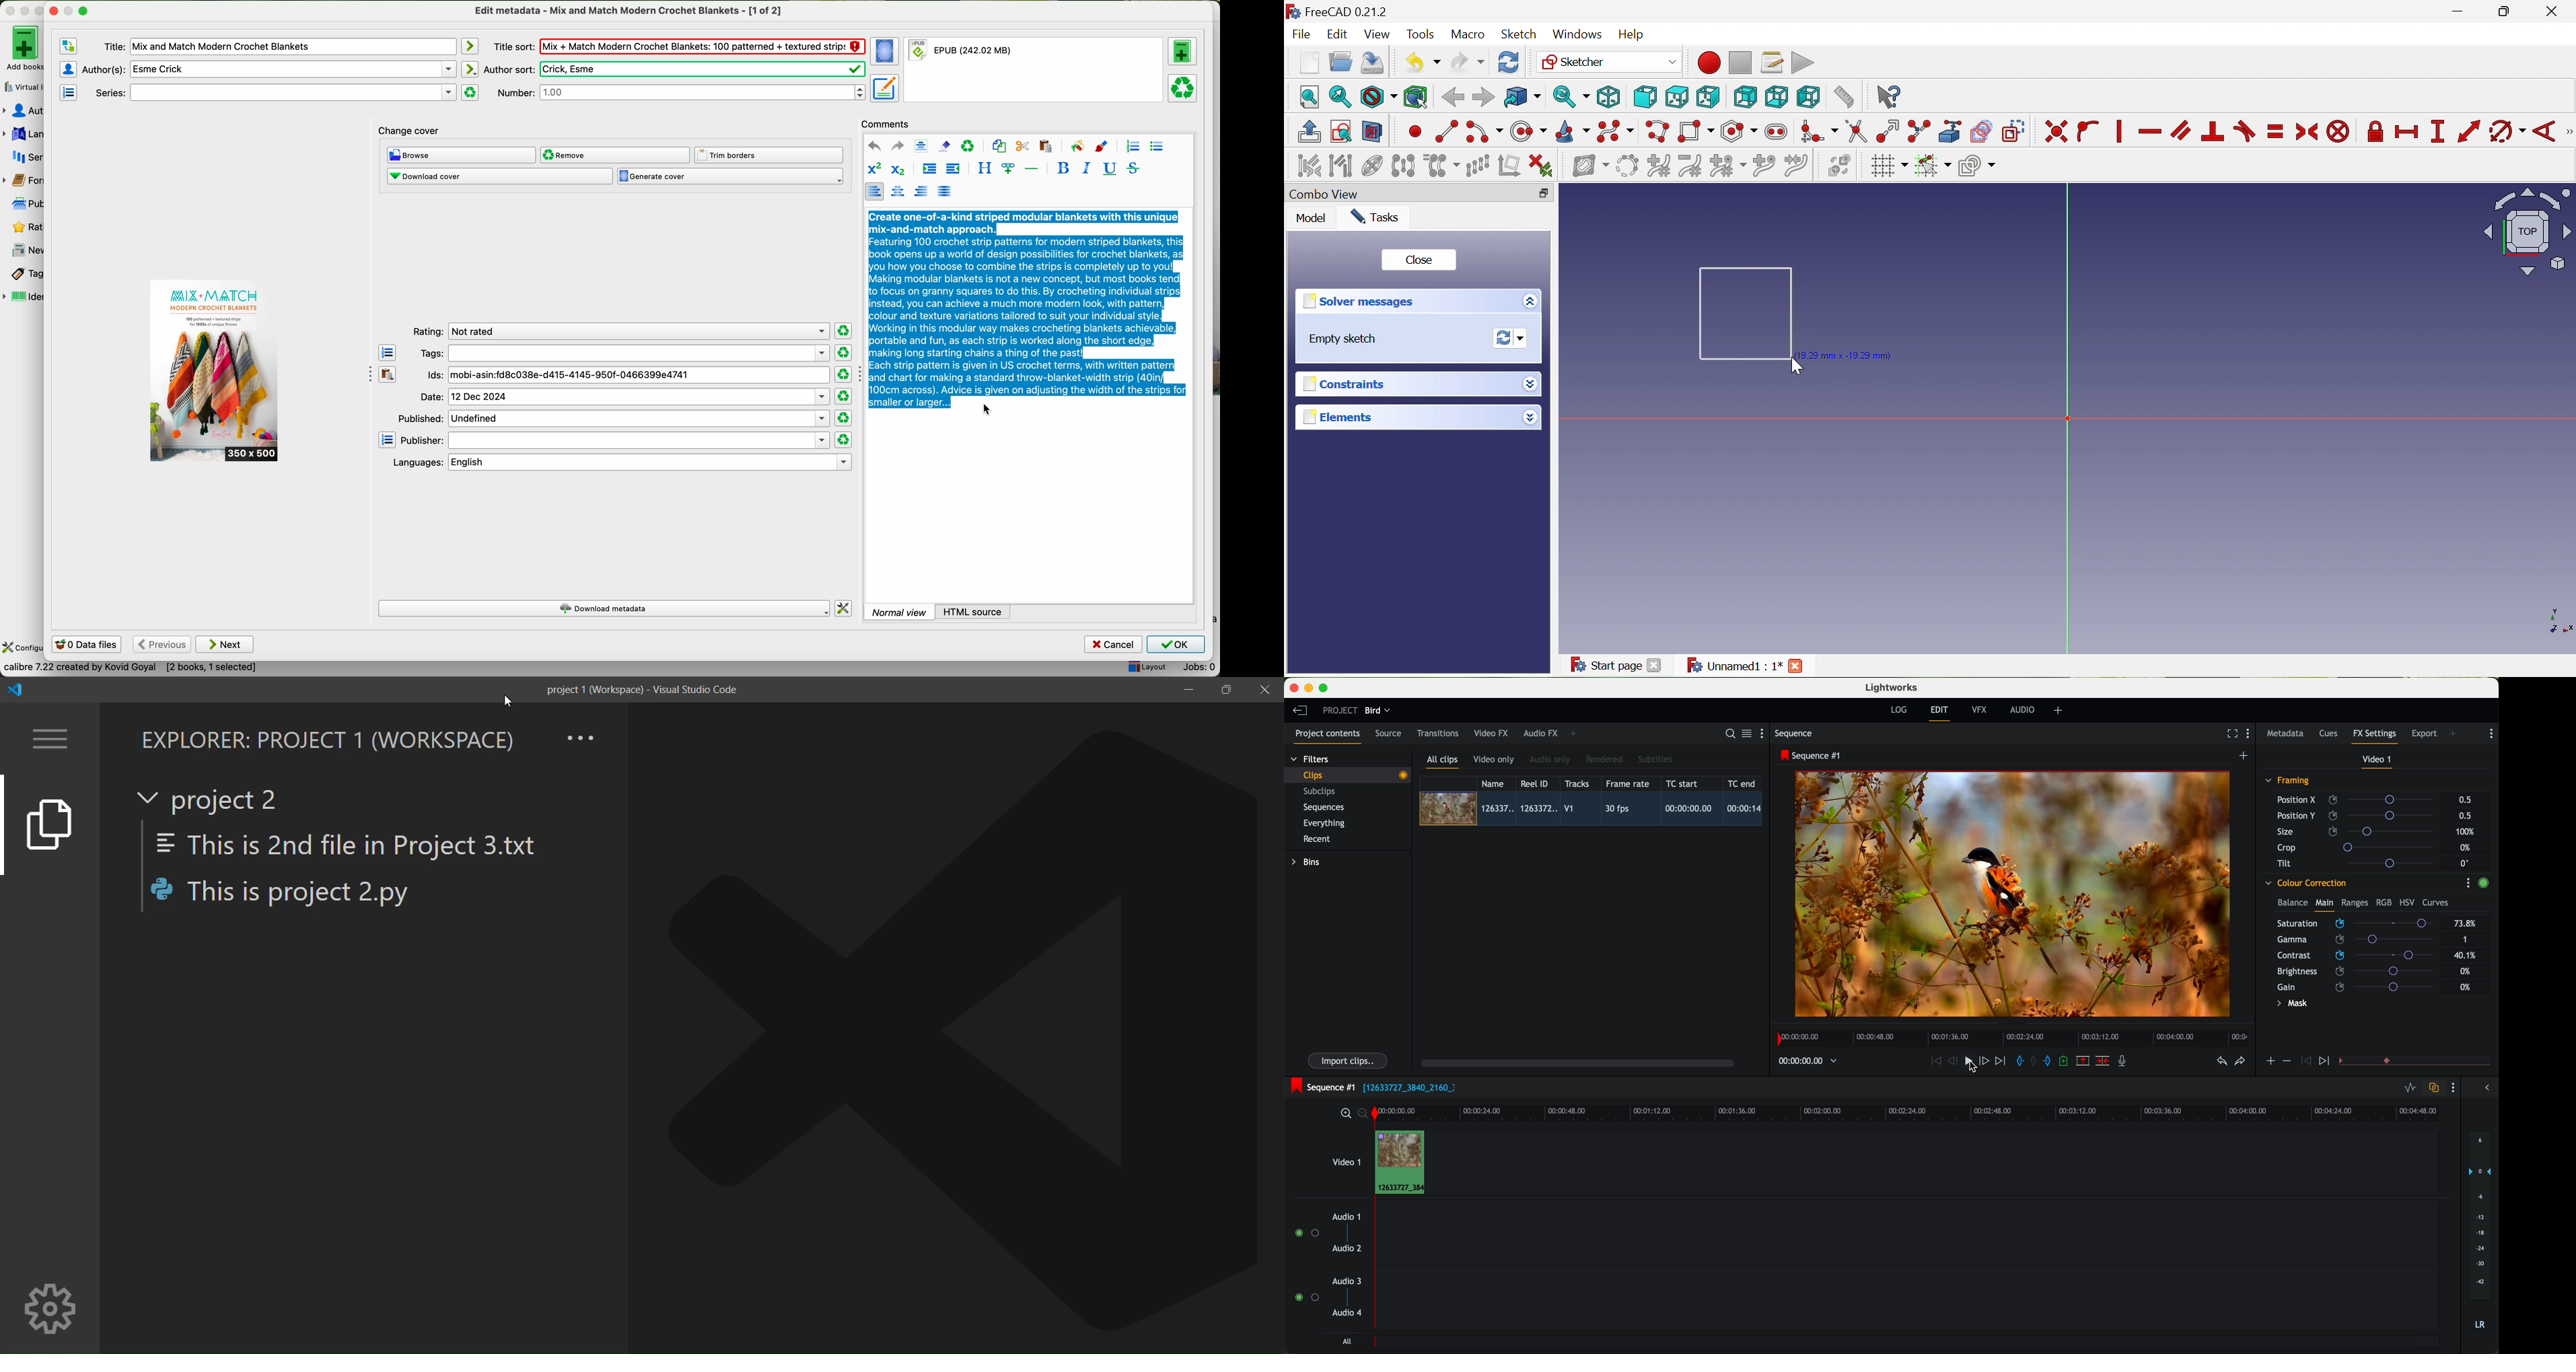 The width and height of the screenshot is (2576, 1372). What do you see at coordinates (2052, 1060) in the screenshot?
I see `add 'out' mark` at bounding box center [2052, 1060].